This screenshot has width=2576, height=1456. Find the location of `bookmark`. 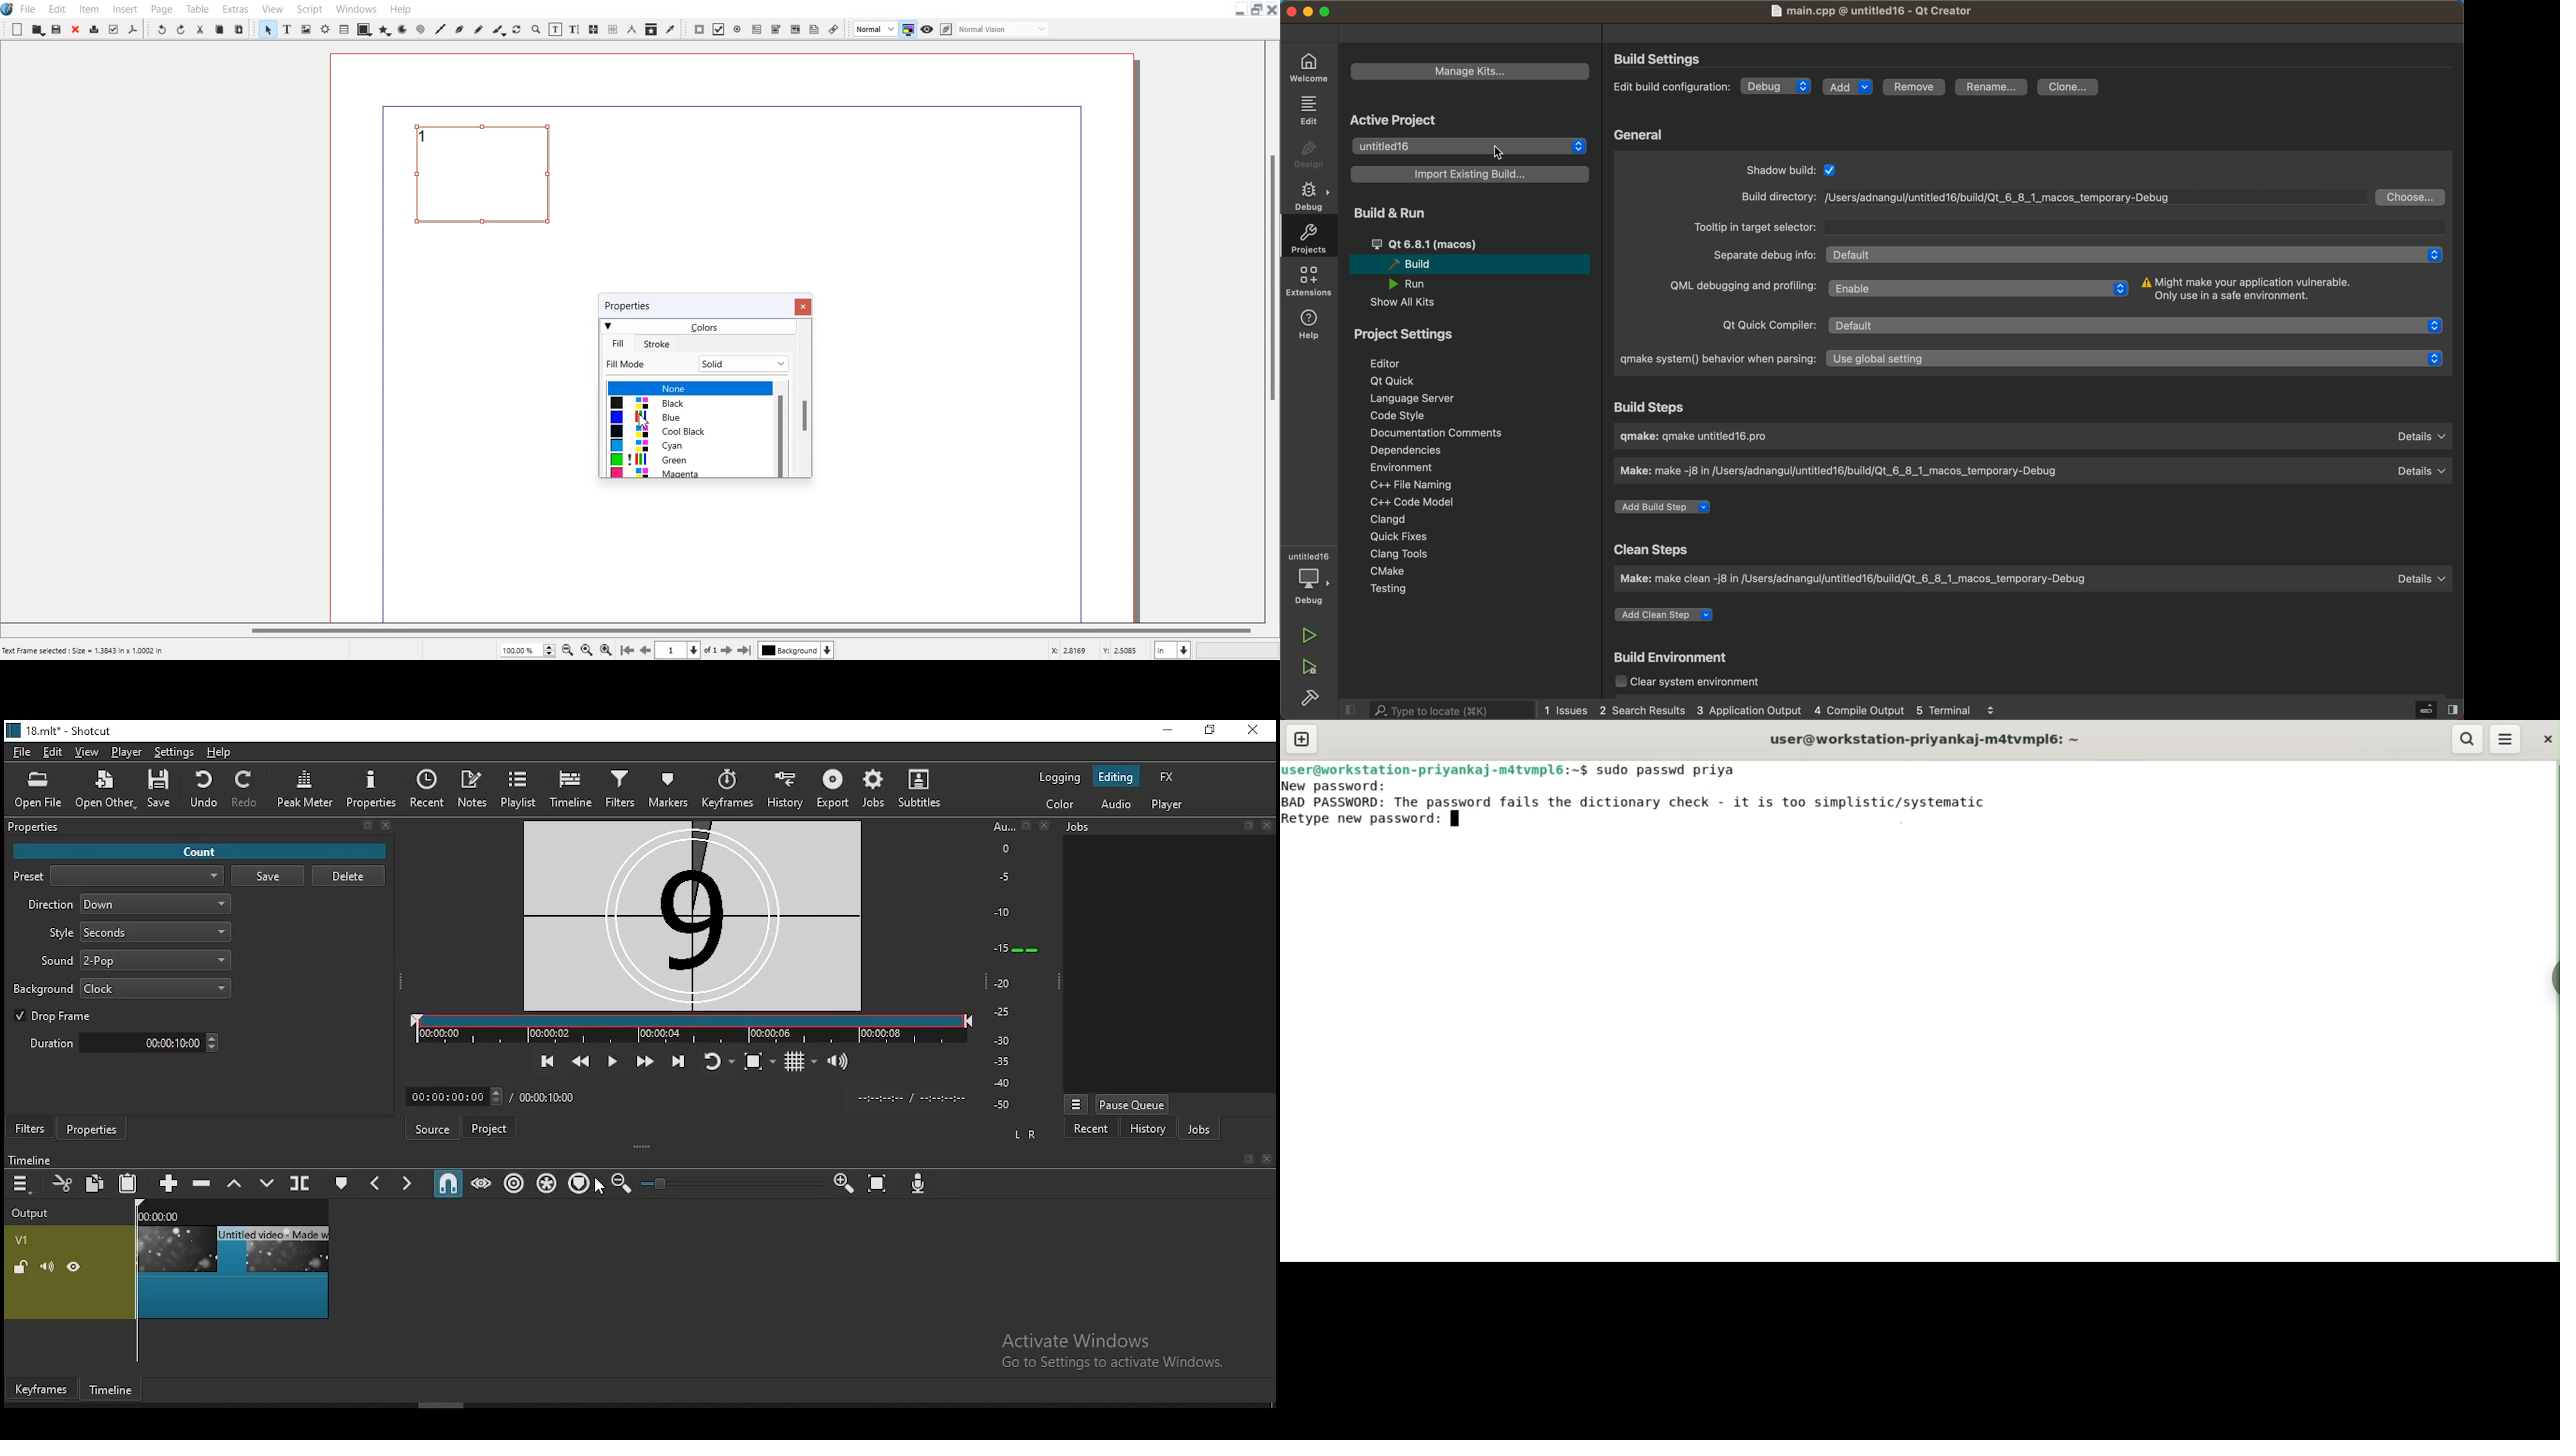

bookmark is located at coordinates (1247, 1159).